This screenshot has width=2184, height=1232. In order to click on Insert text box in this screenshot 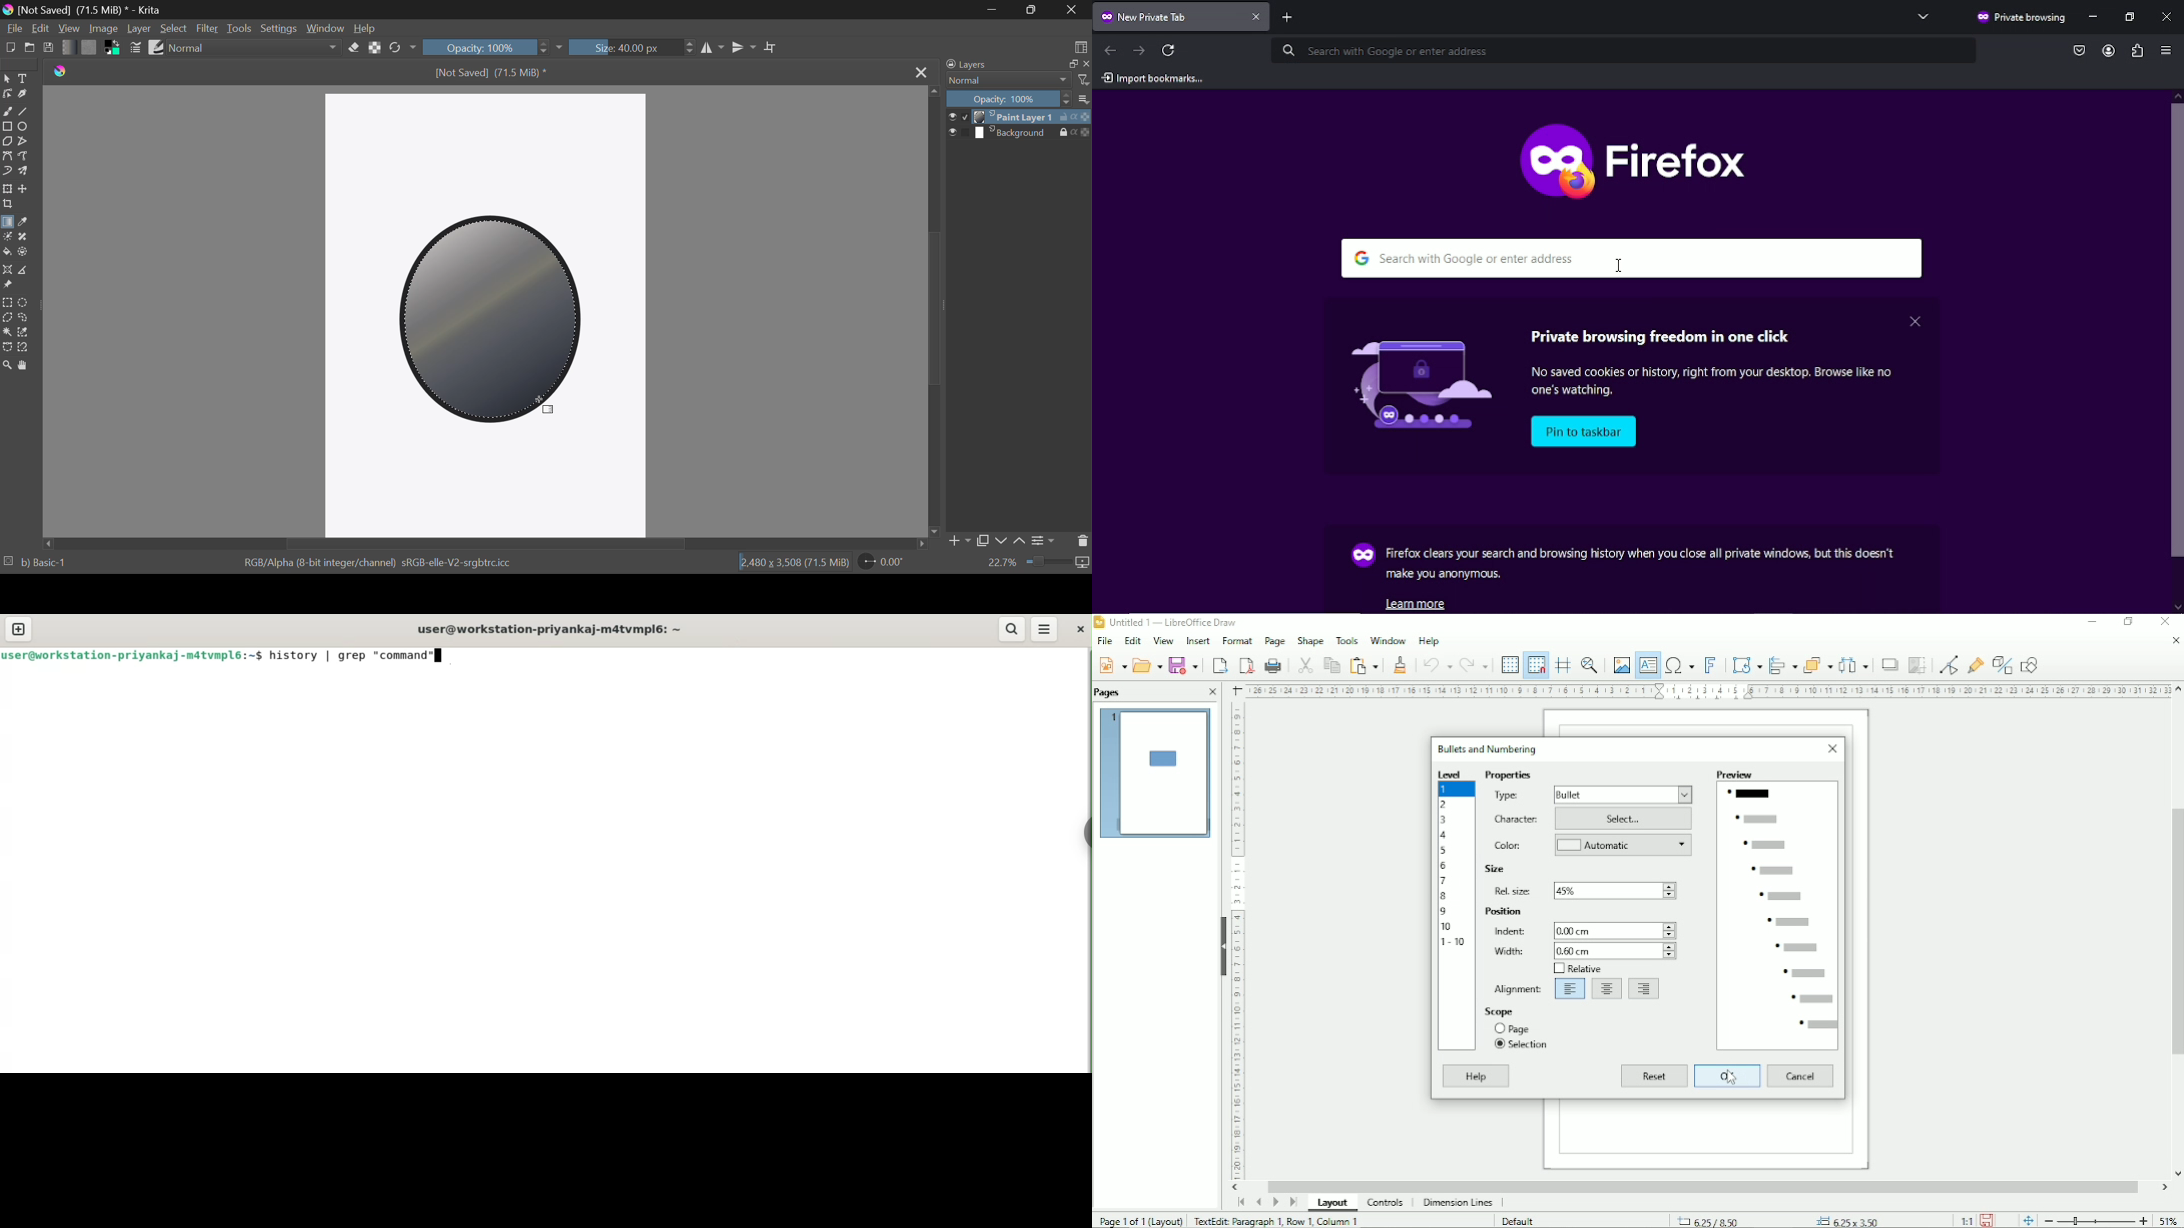, I will do `click(1648, 666)`.